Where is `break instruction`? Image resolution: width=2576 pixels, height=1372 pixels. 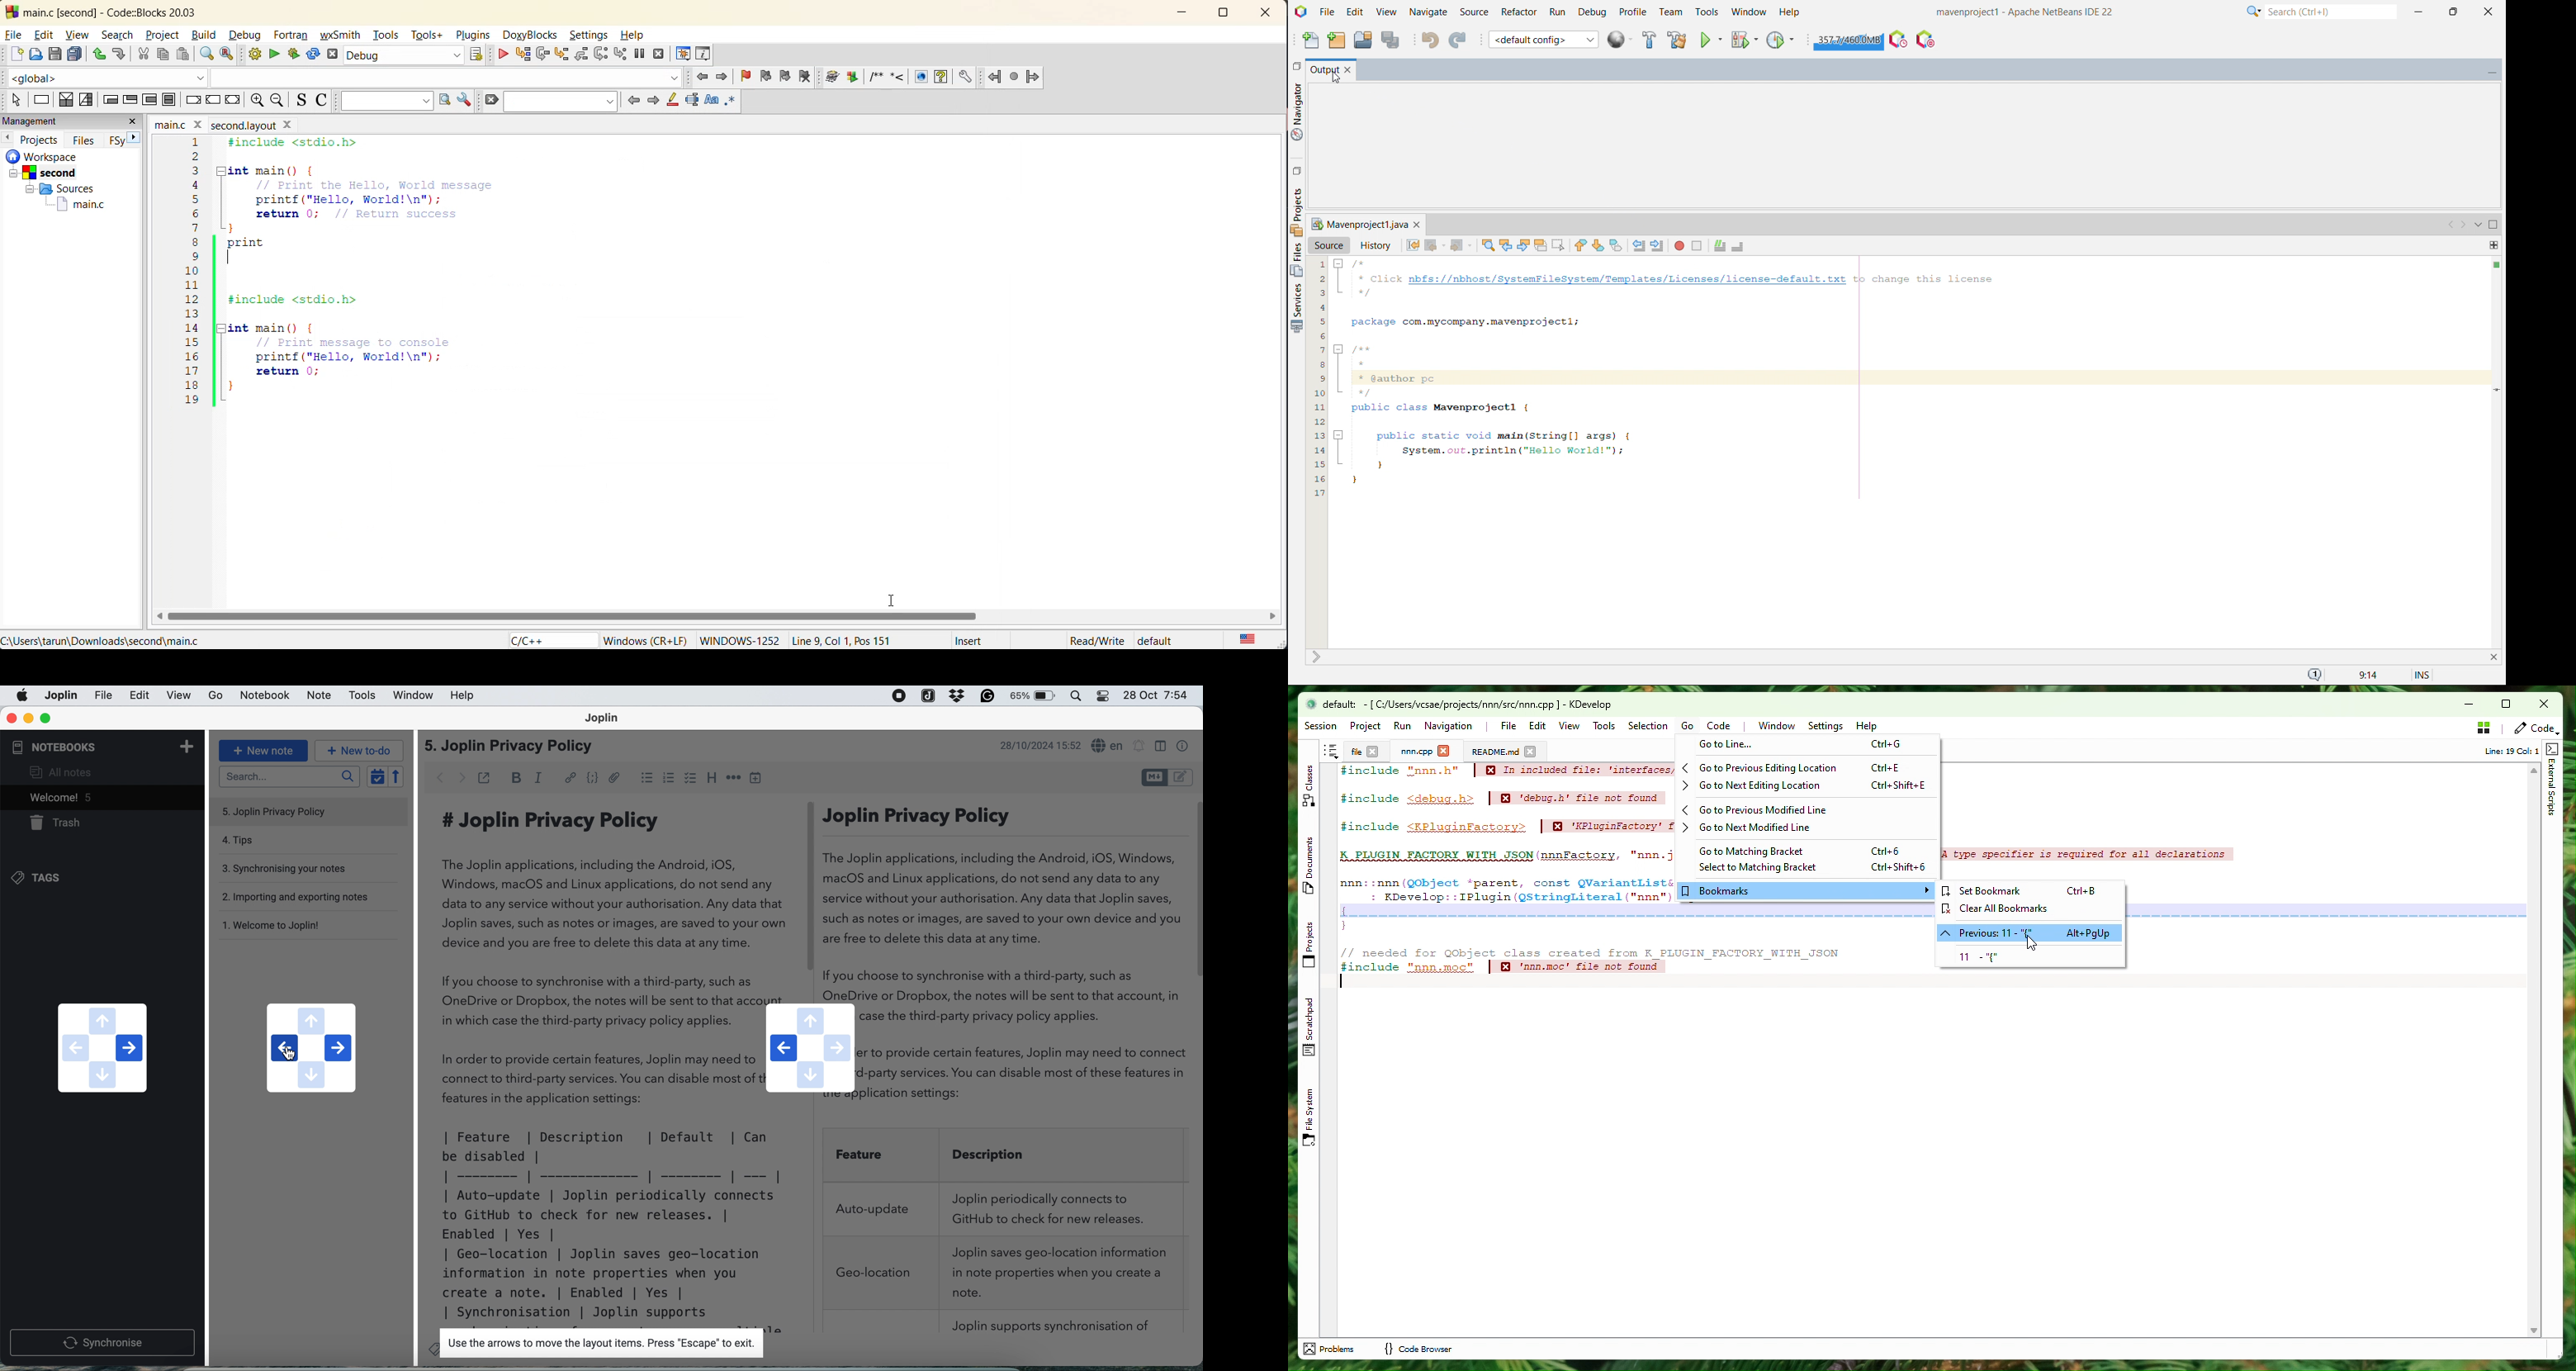 break instruction is located at coordinates (192, 100).